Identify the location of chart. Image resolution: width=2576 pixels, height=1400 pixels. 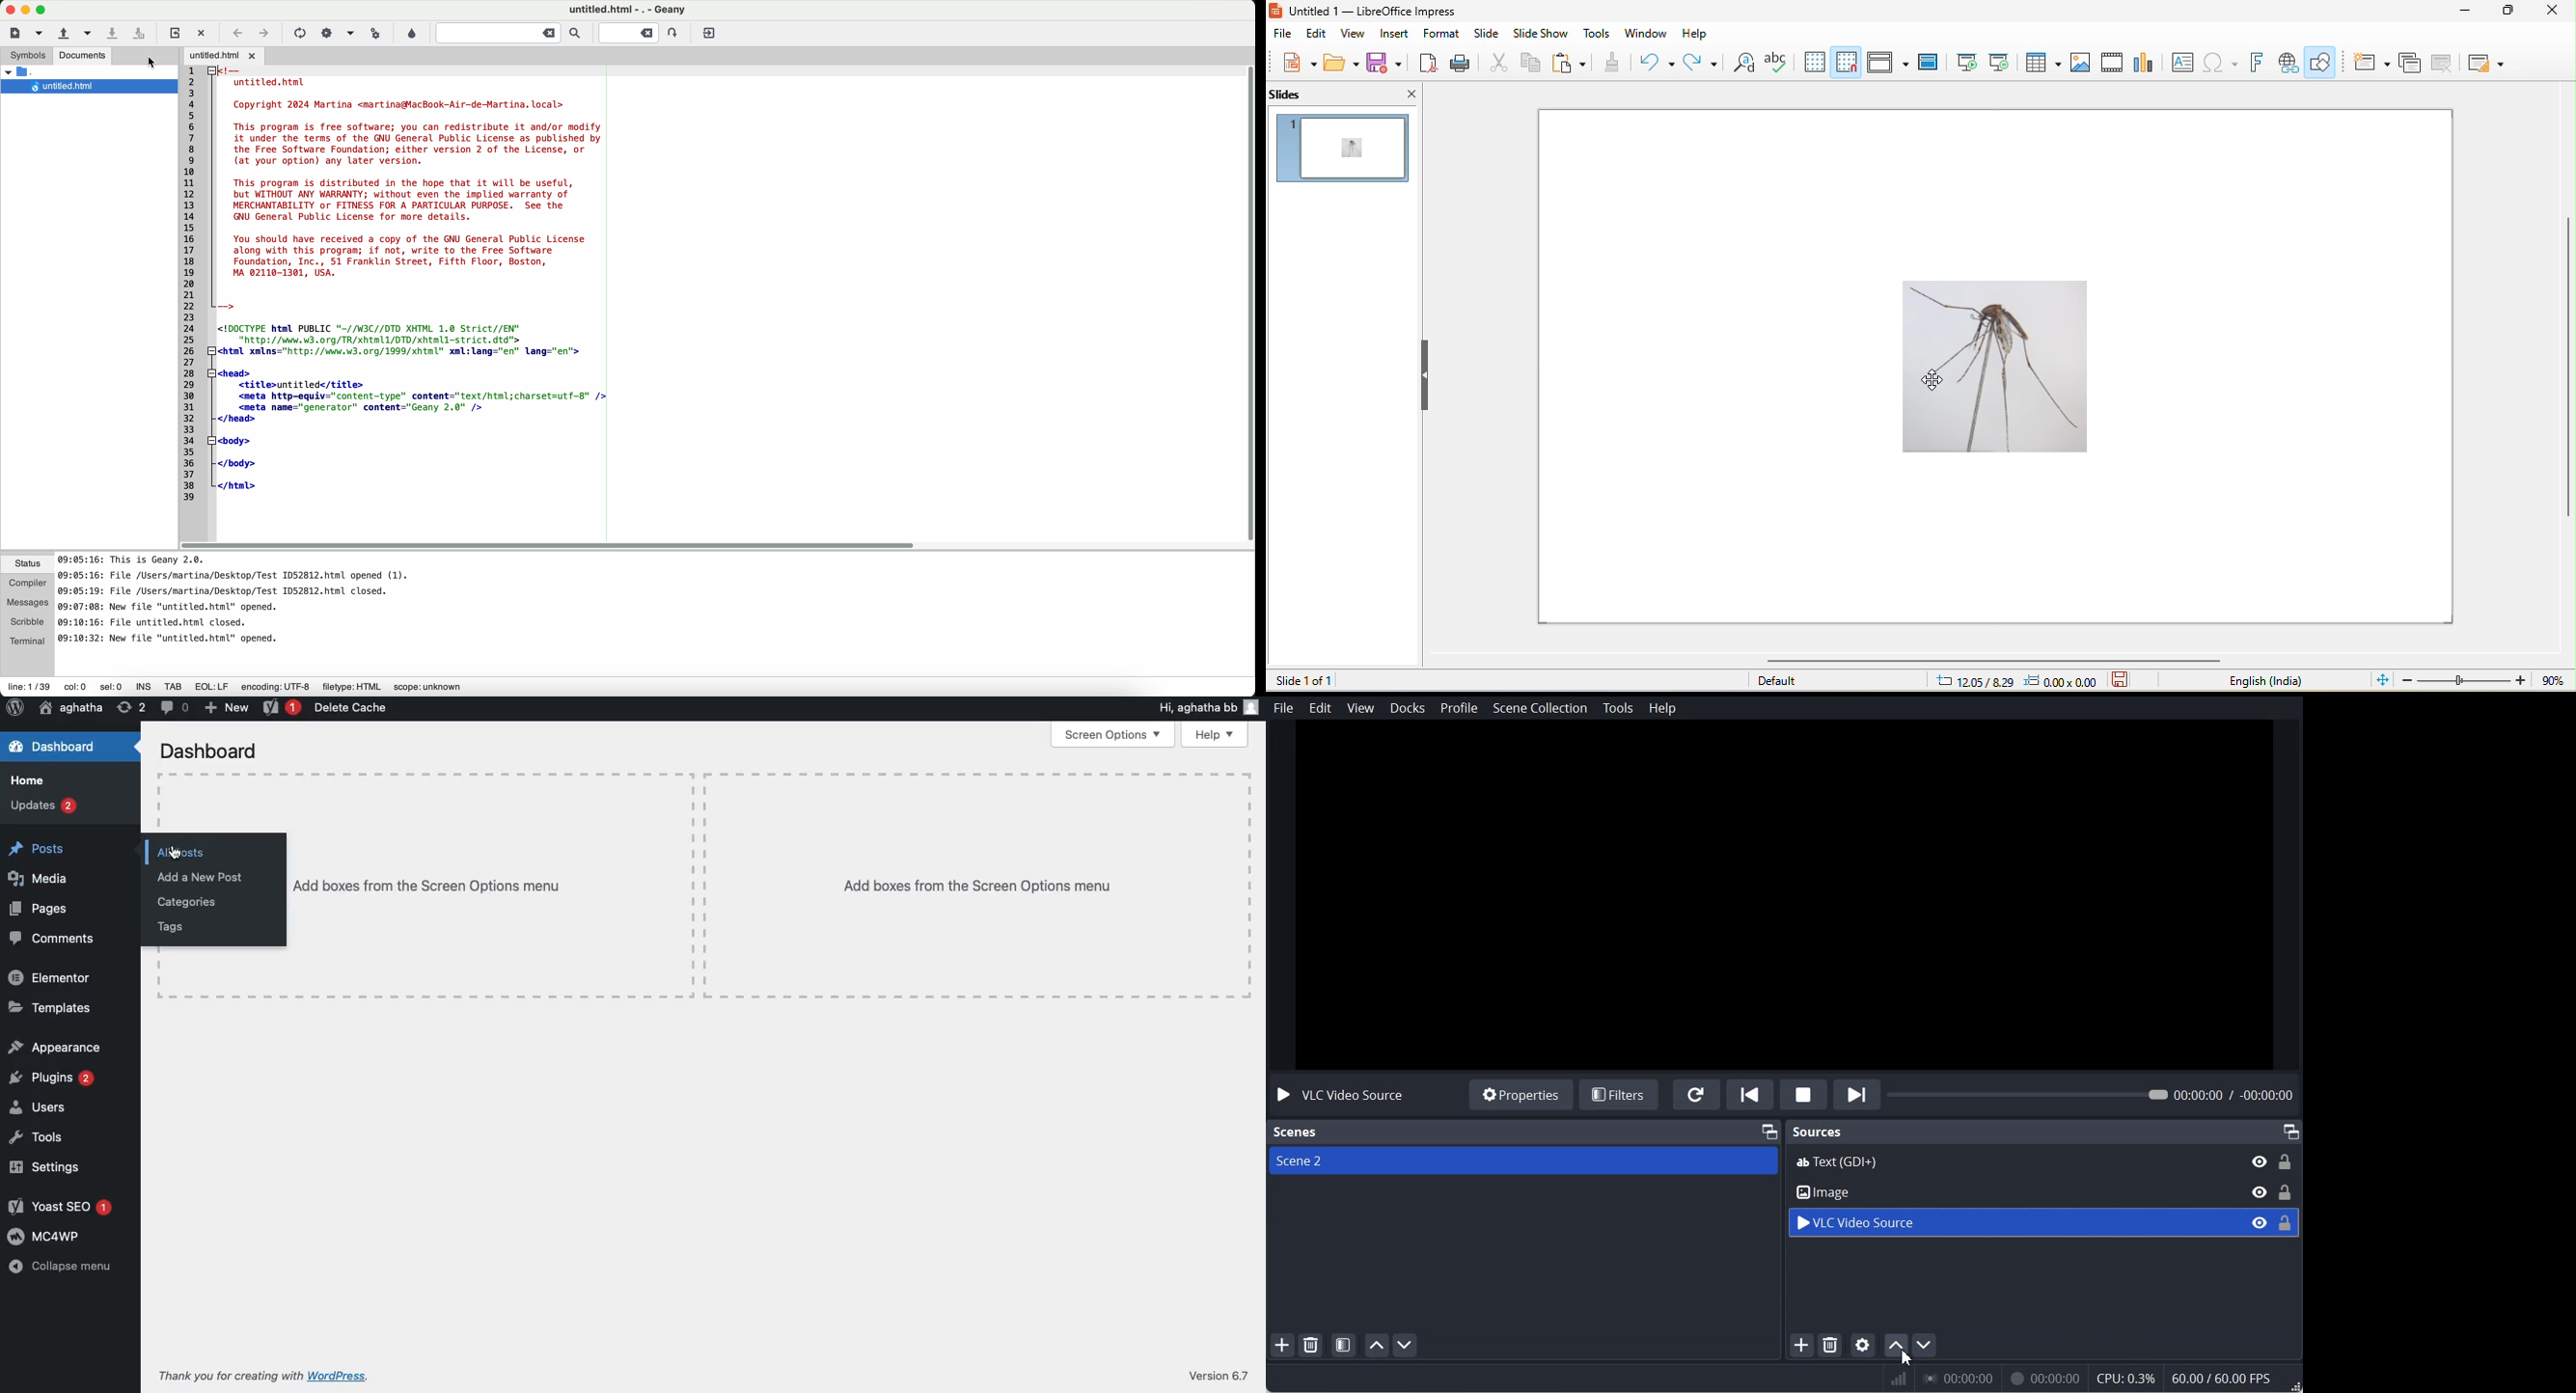
(2143, 63).